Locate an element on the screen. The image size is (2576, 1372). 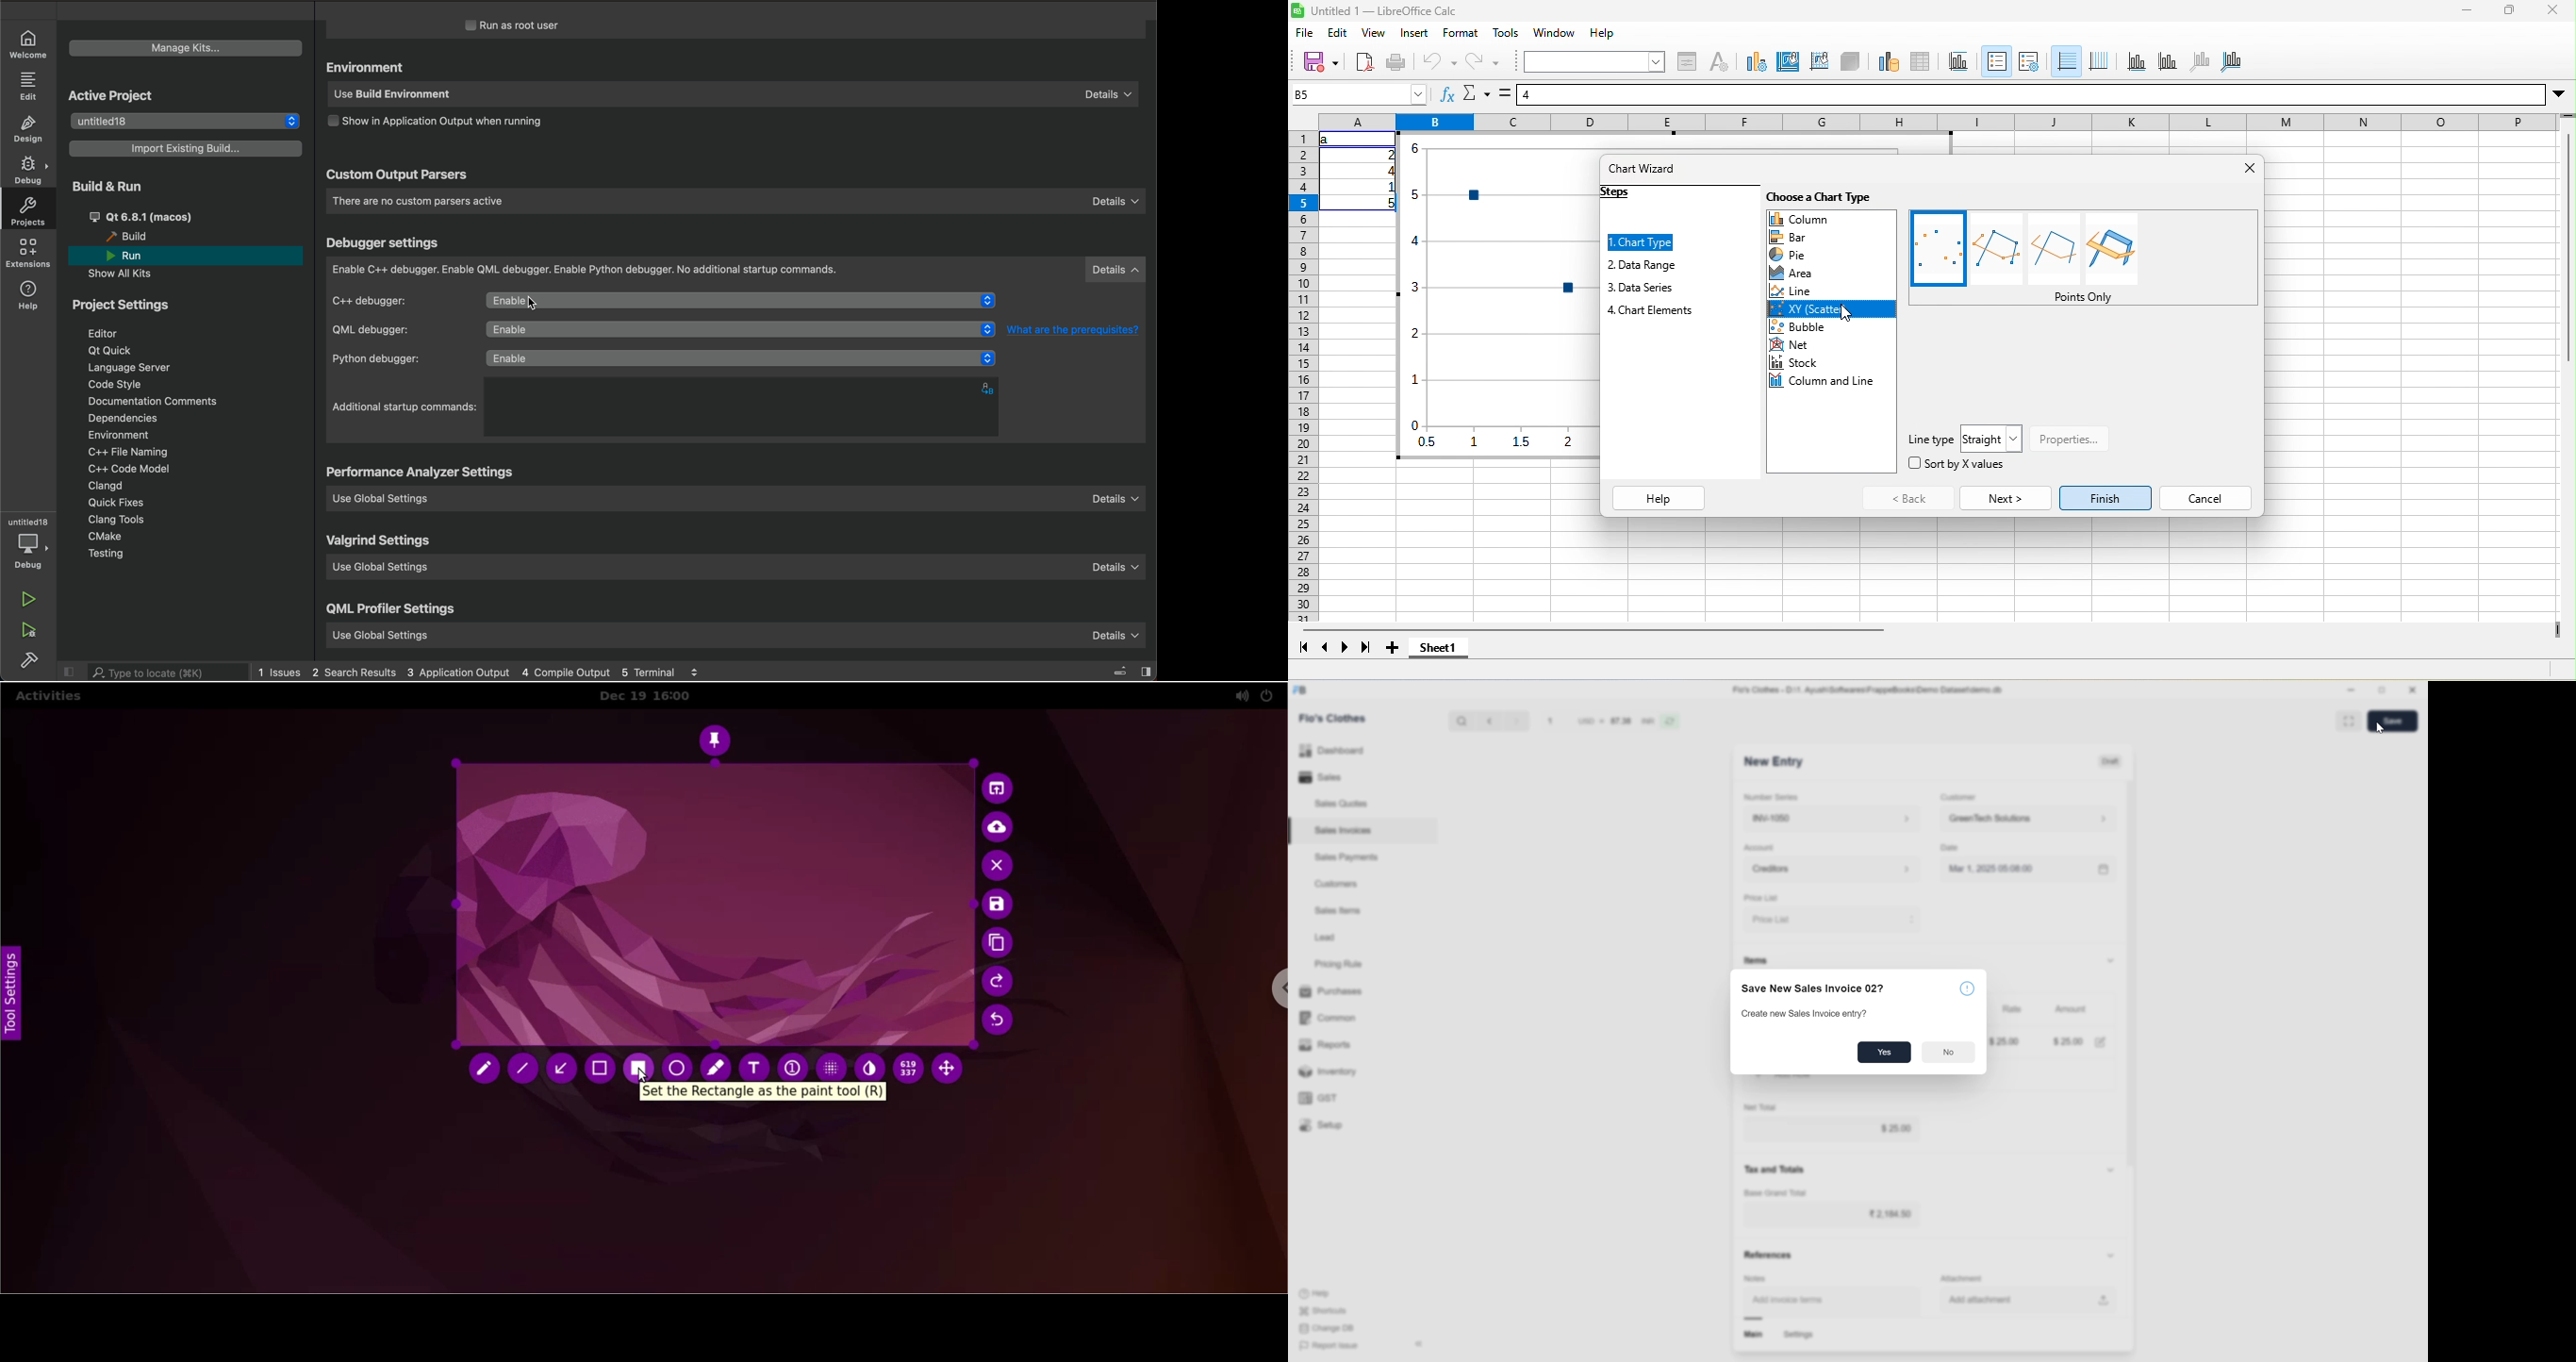
Rate is located at coordinates (2013, 1010).